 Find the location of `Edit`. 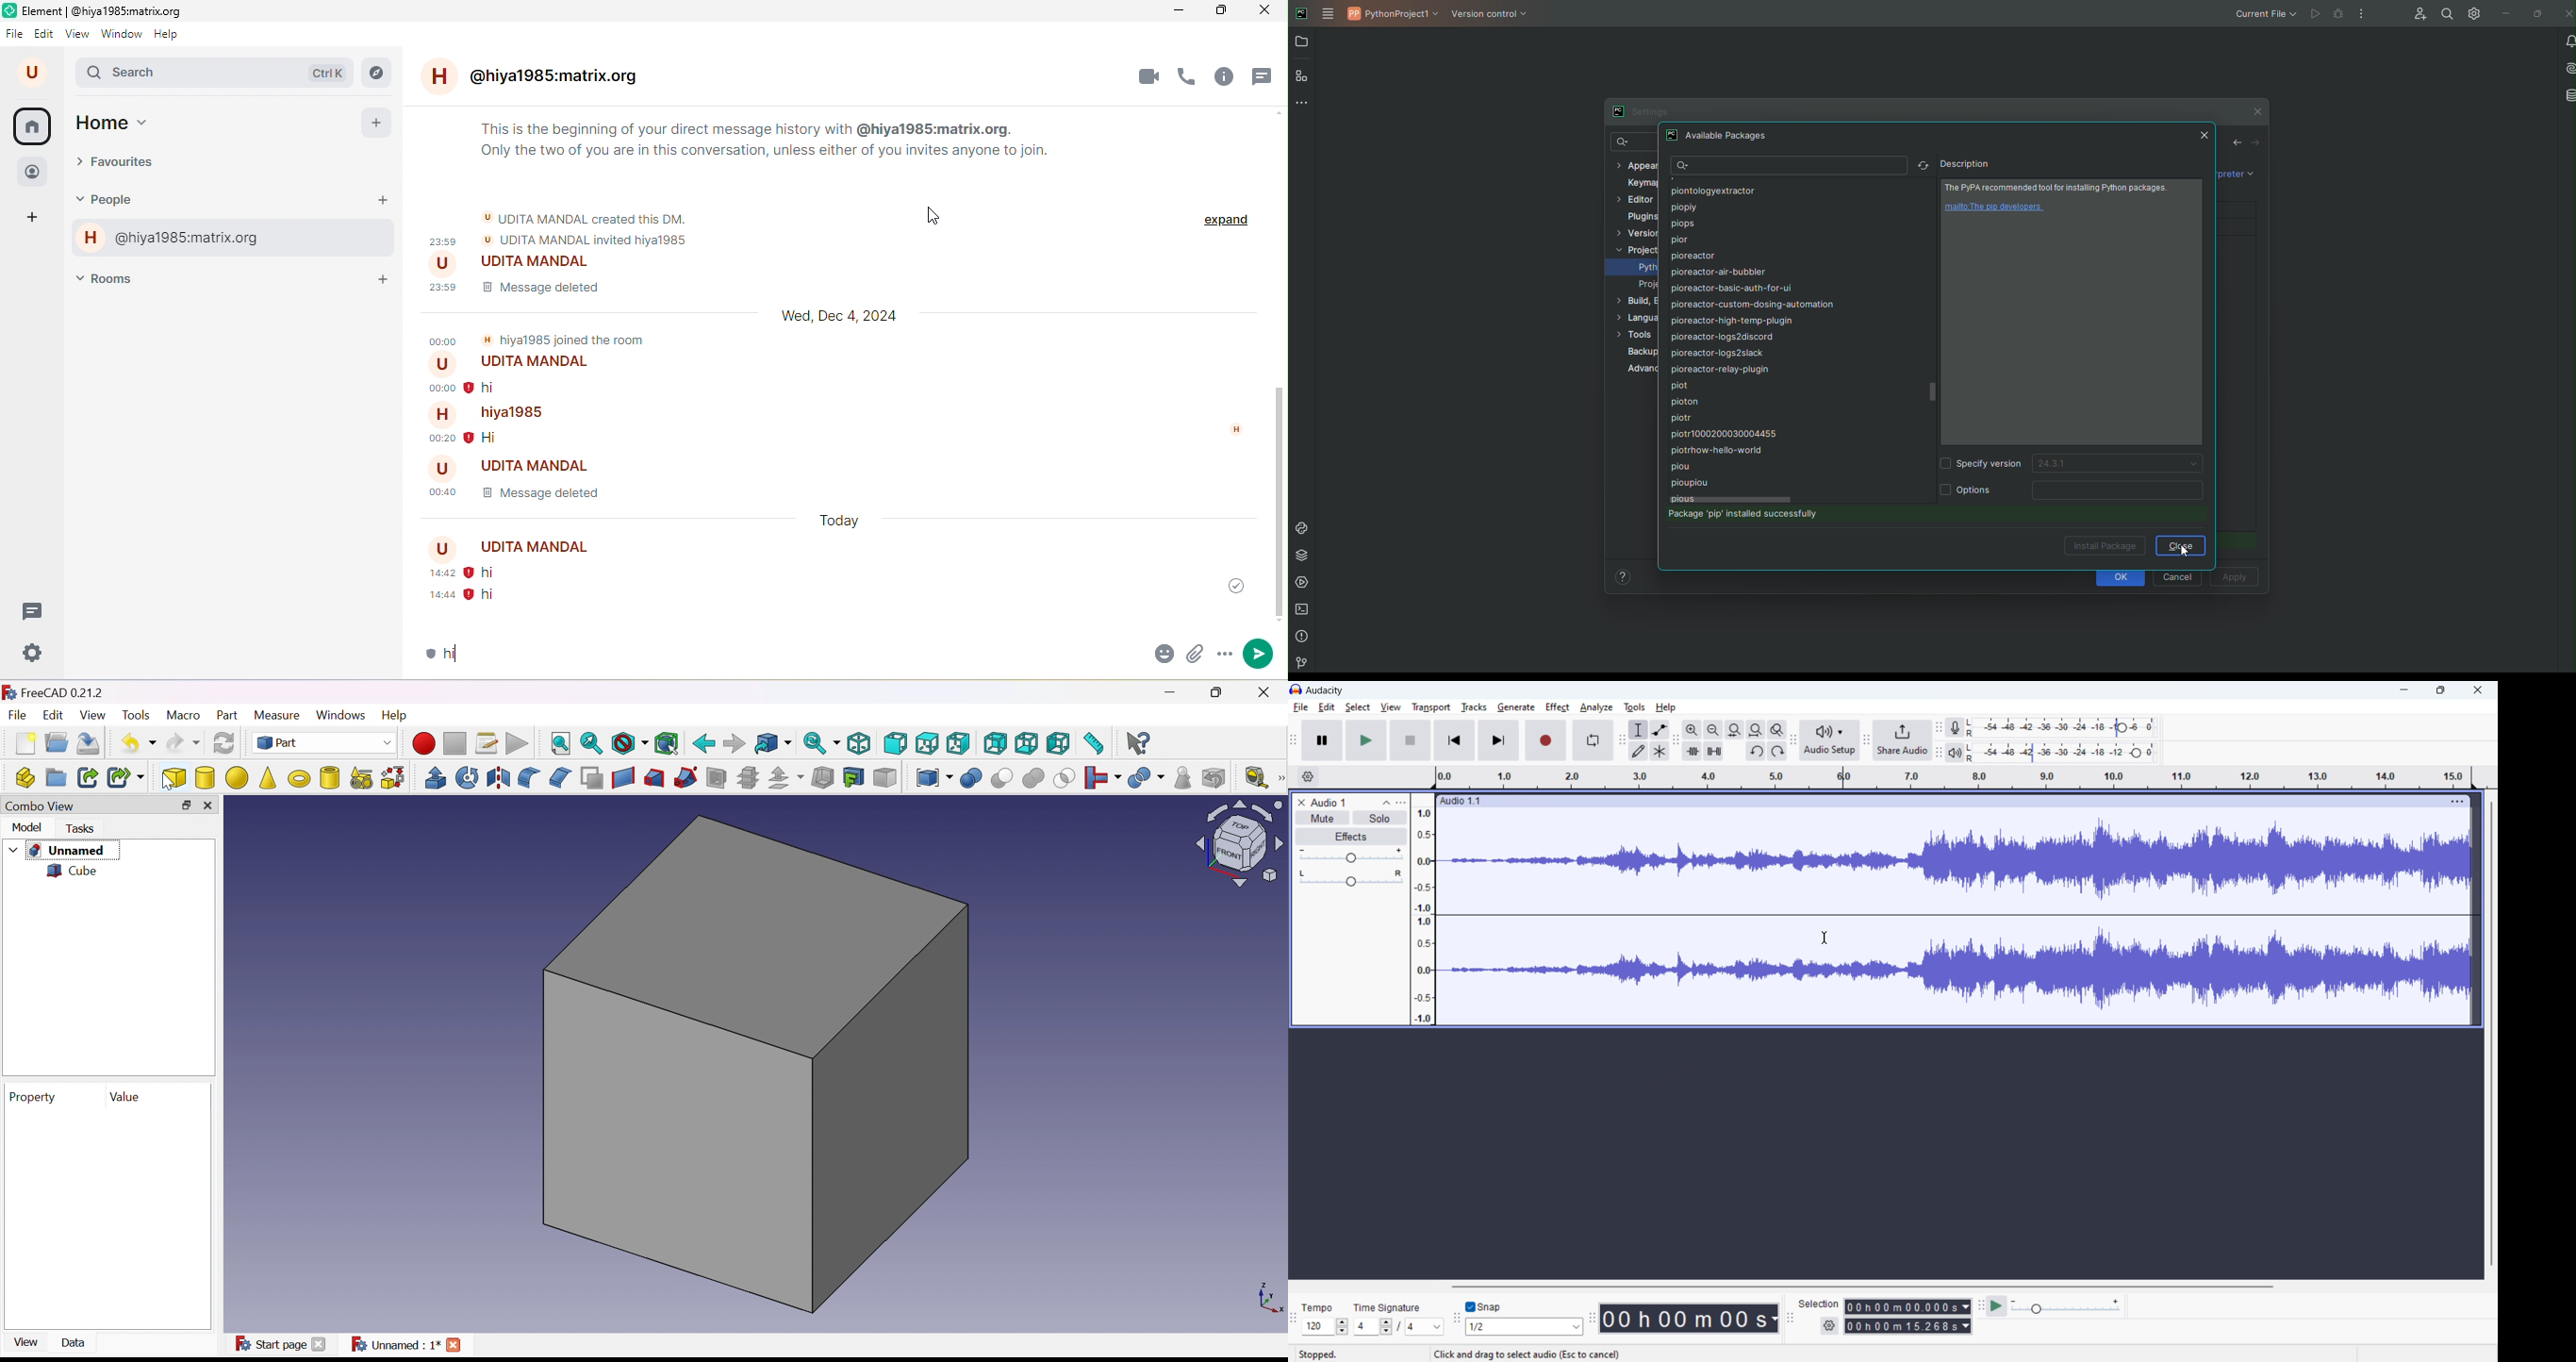

Edit is located at coordinates (52, 716).